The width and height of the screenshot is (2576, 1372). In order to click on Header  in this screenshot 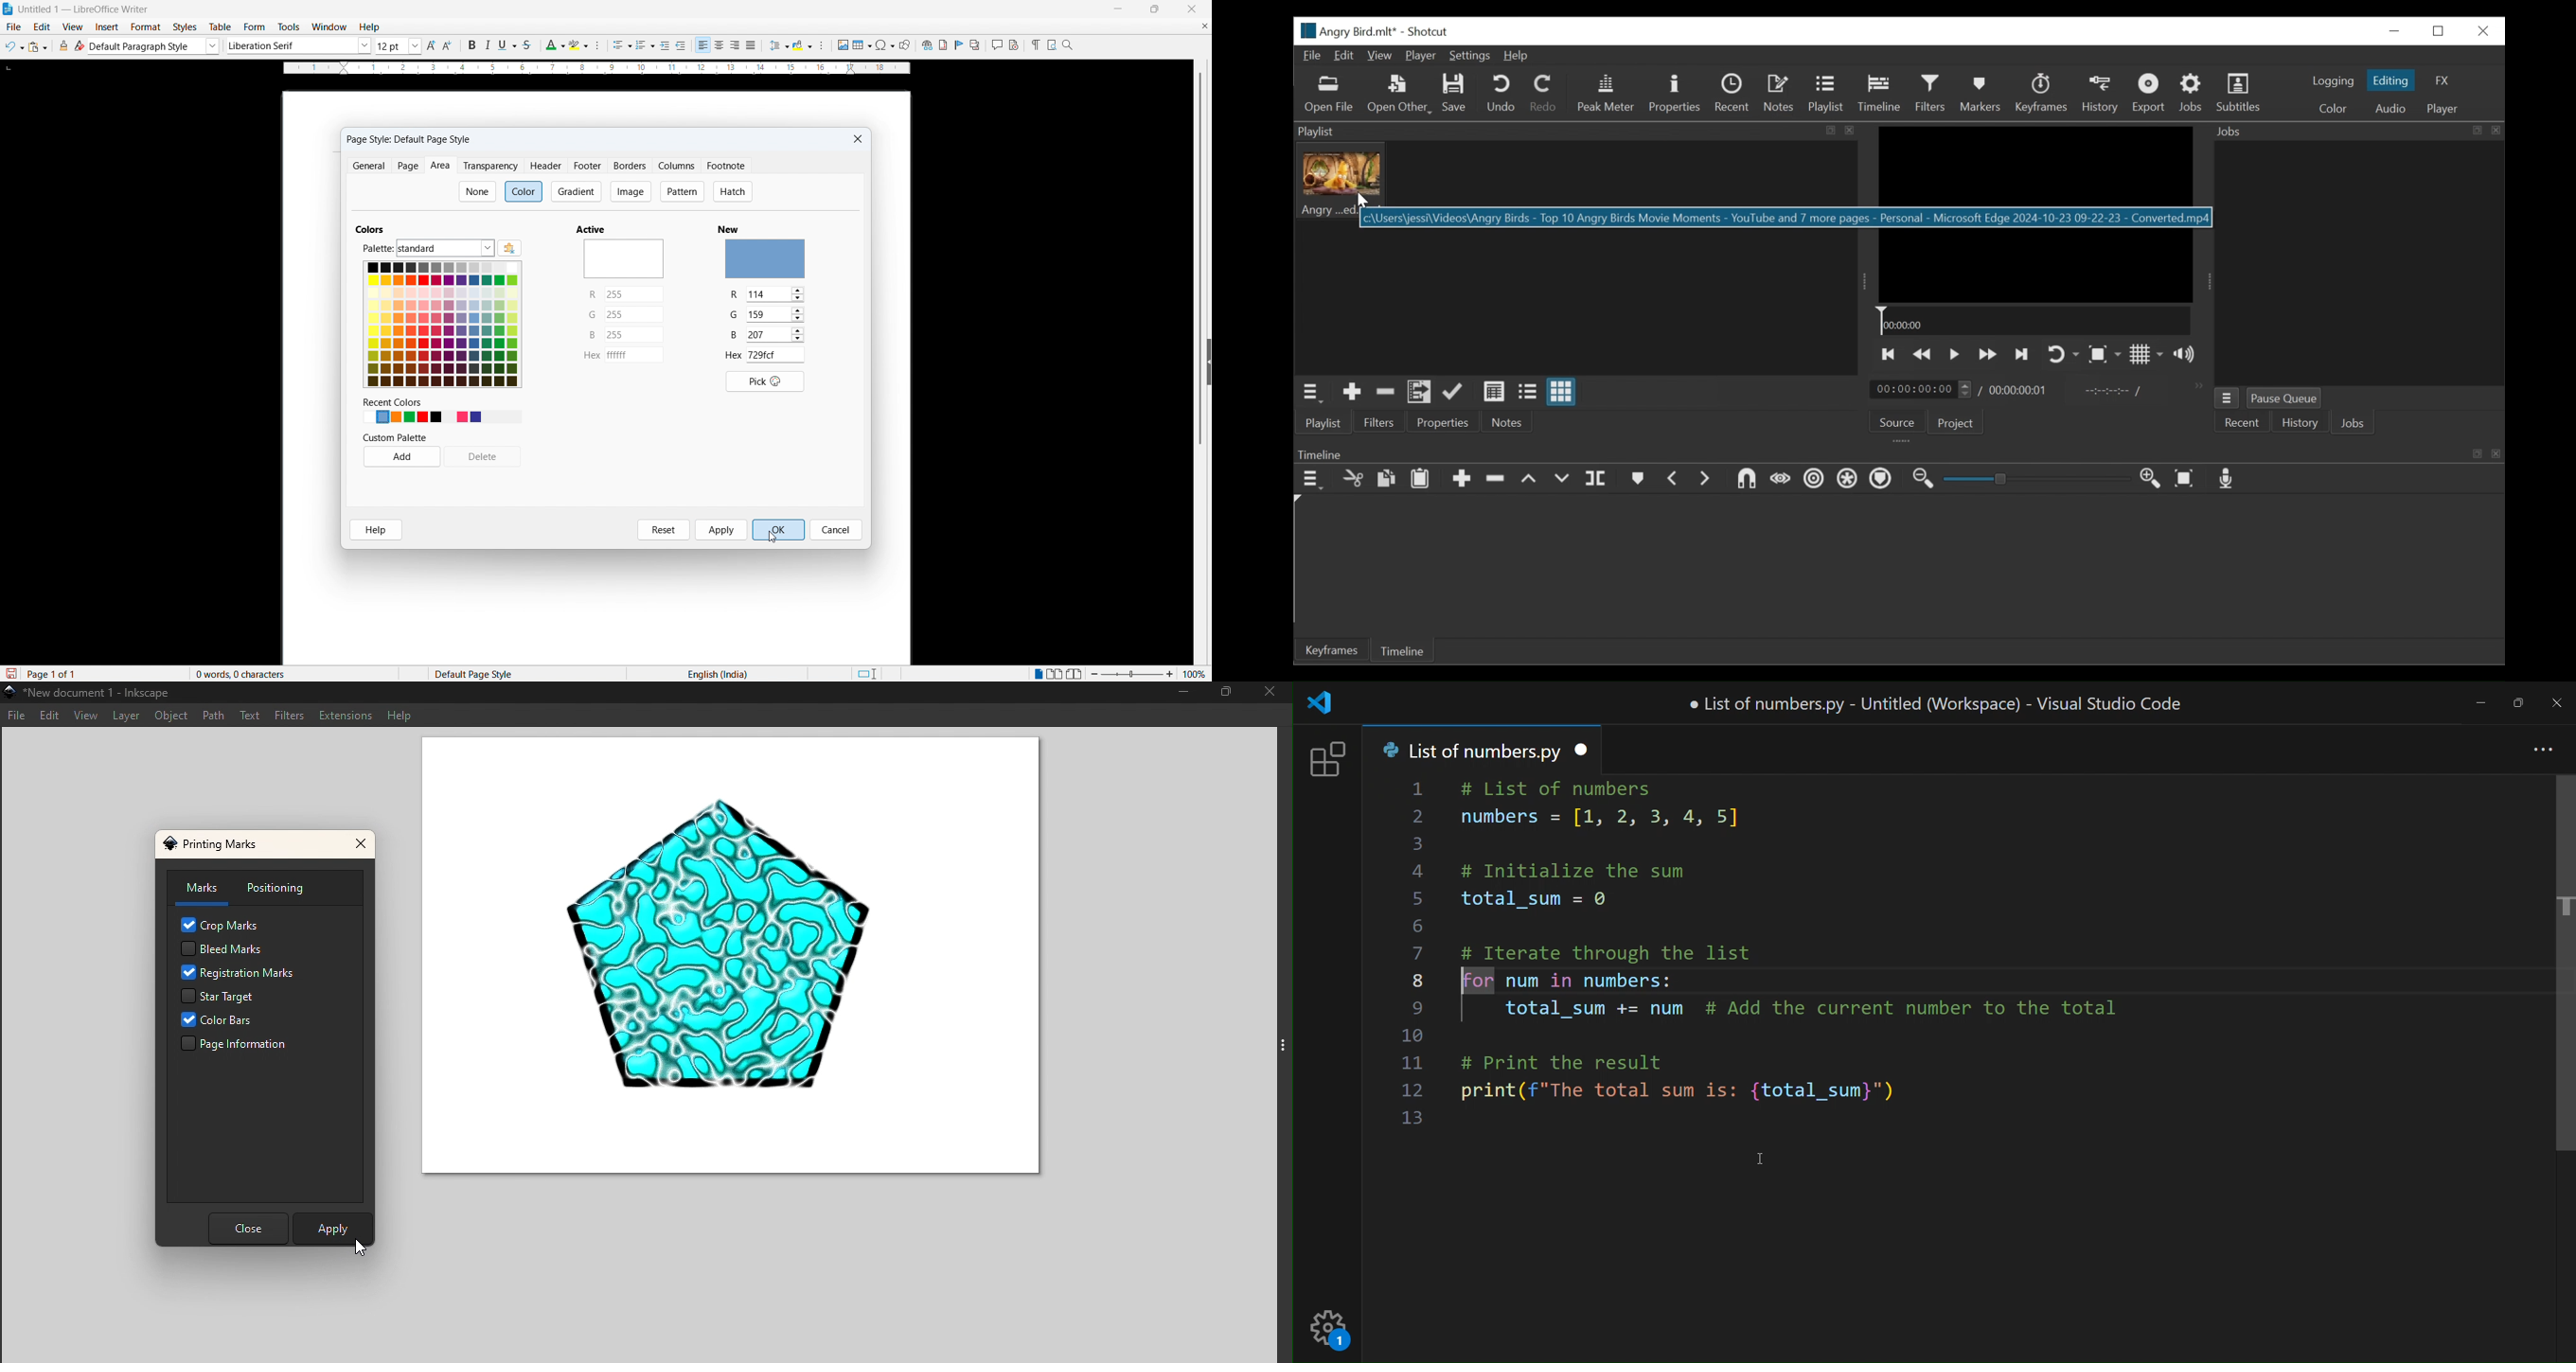, I will do `click(548, 167)`.